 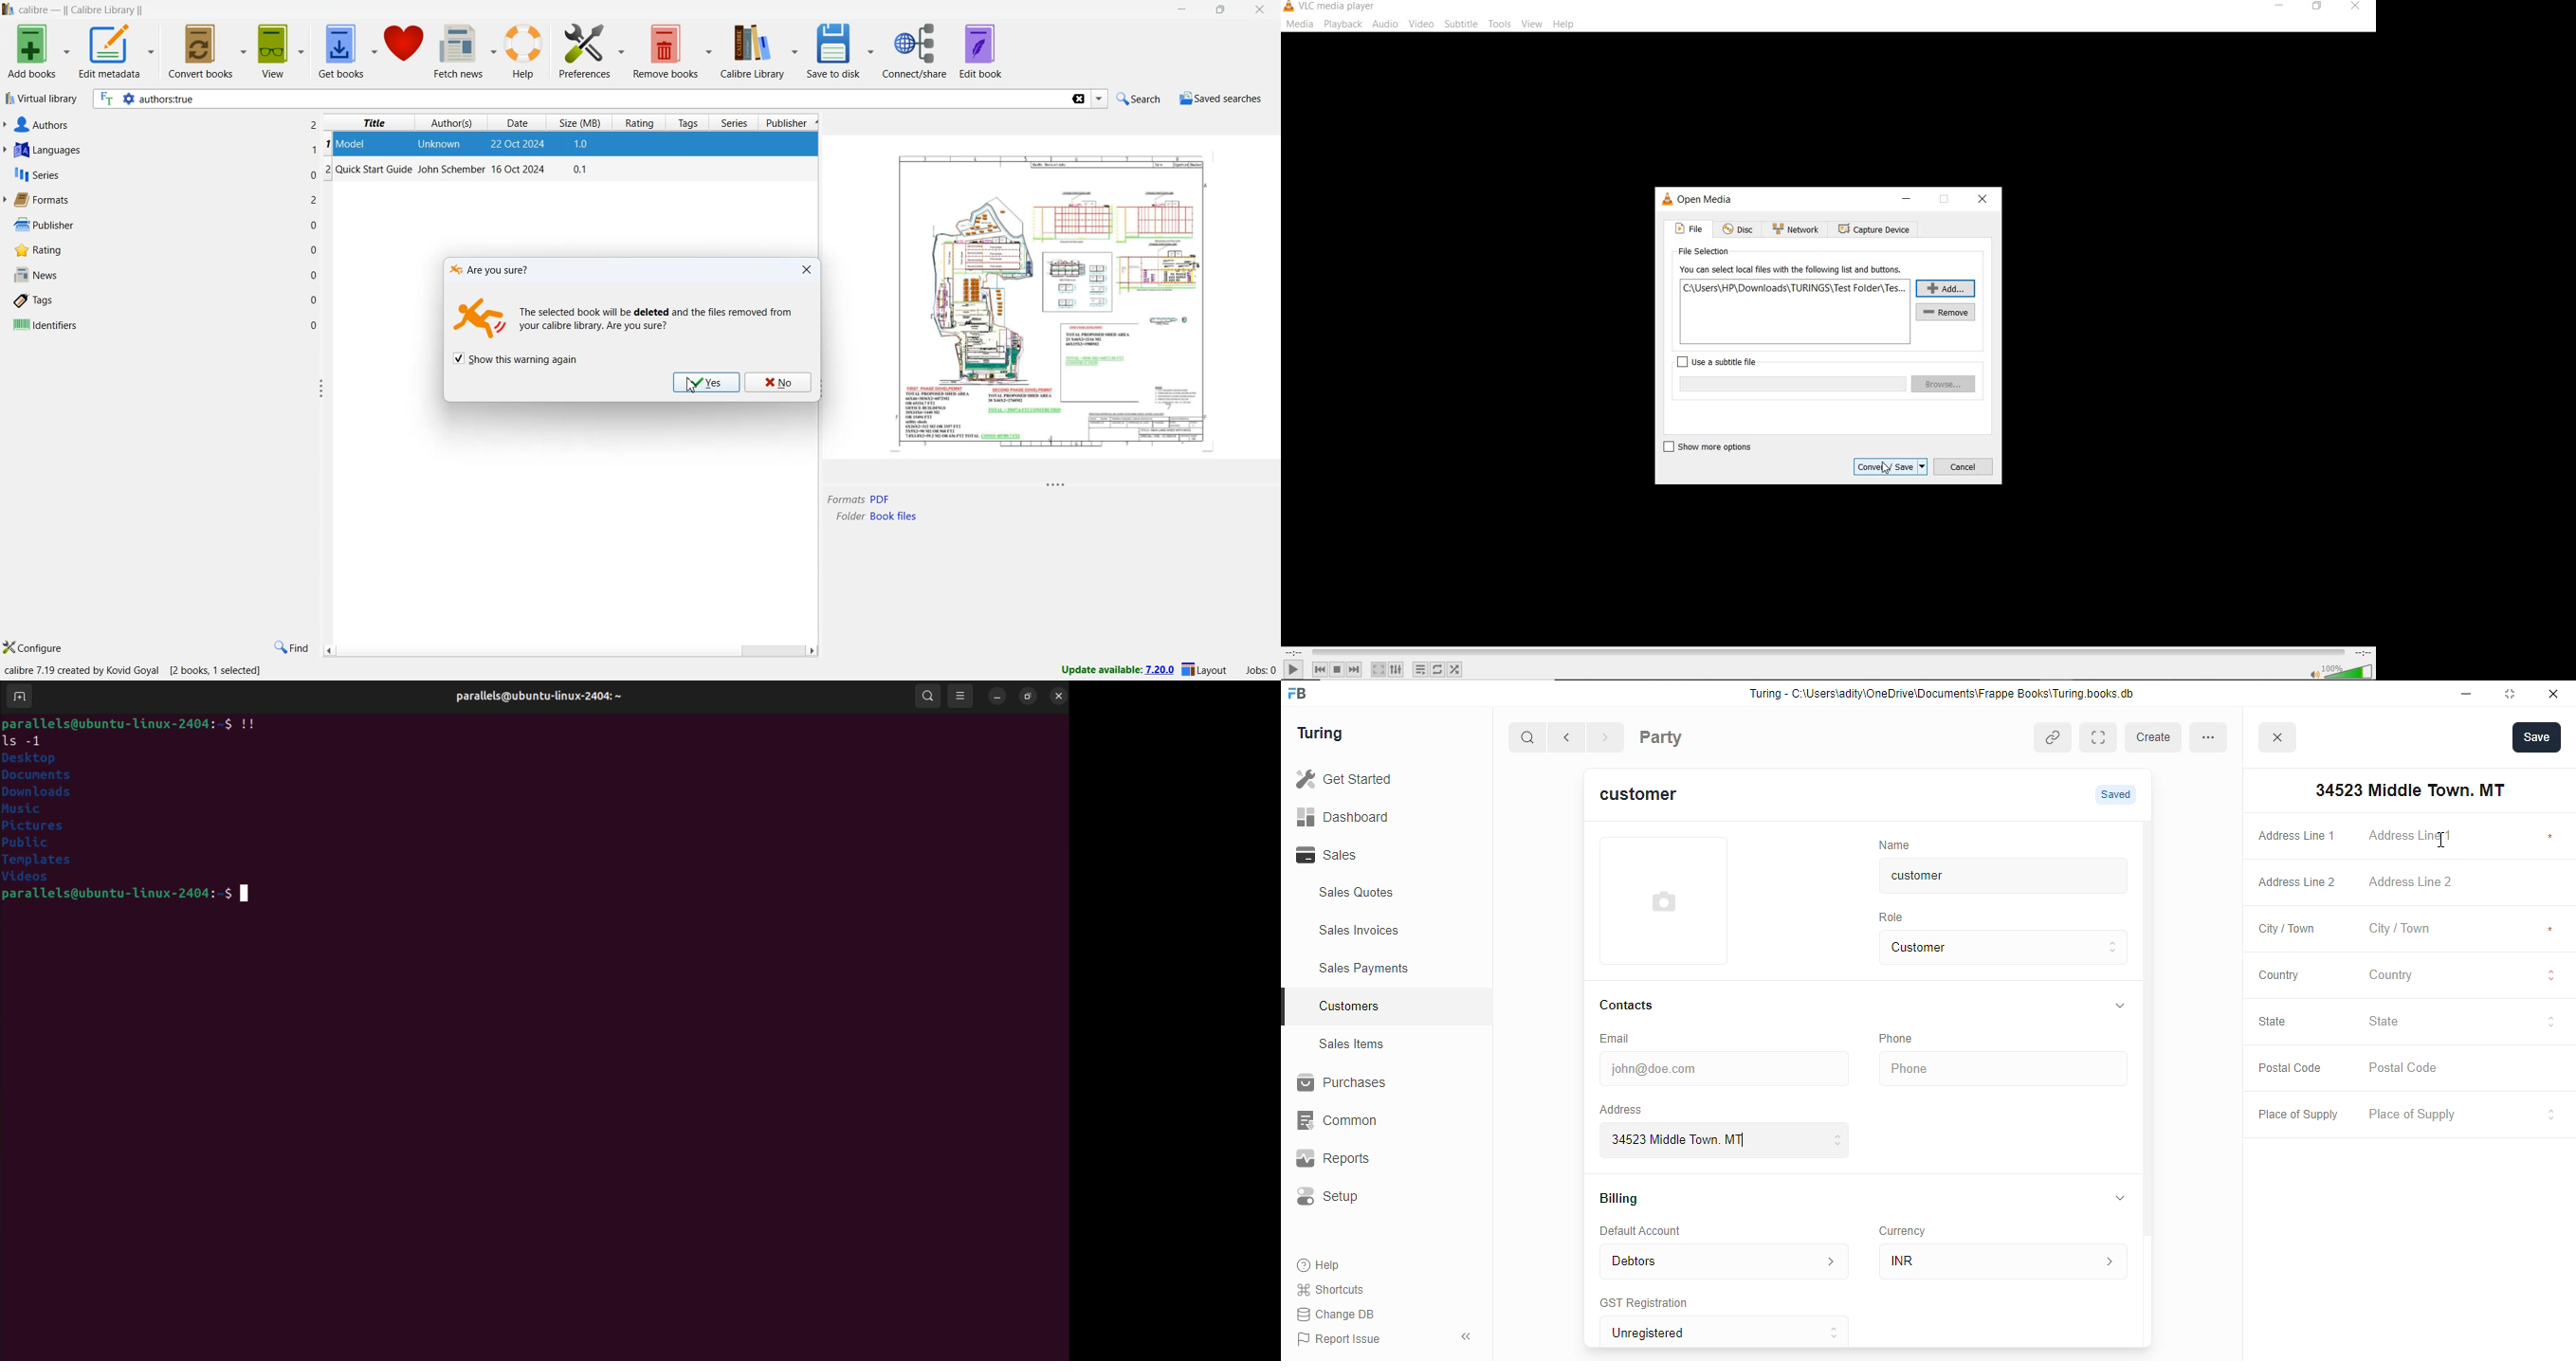 What do you see at coordinates (1700, 735) in the screenshot?
I see `Party` at bounding box center [1700, 735].